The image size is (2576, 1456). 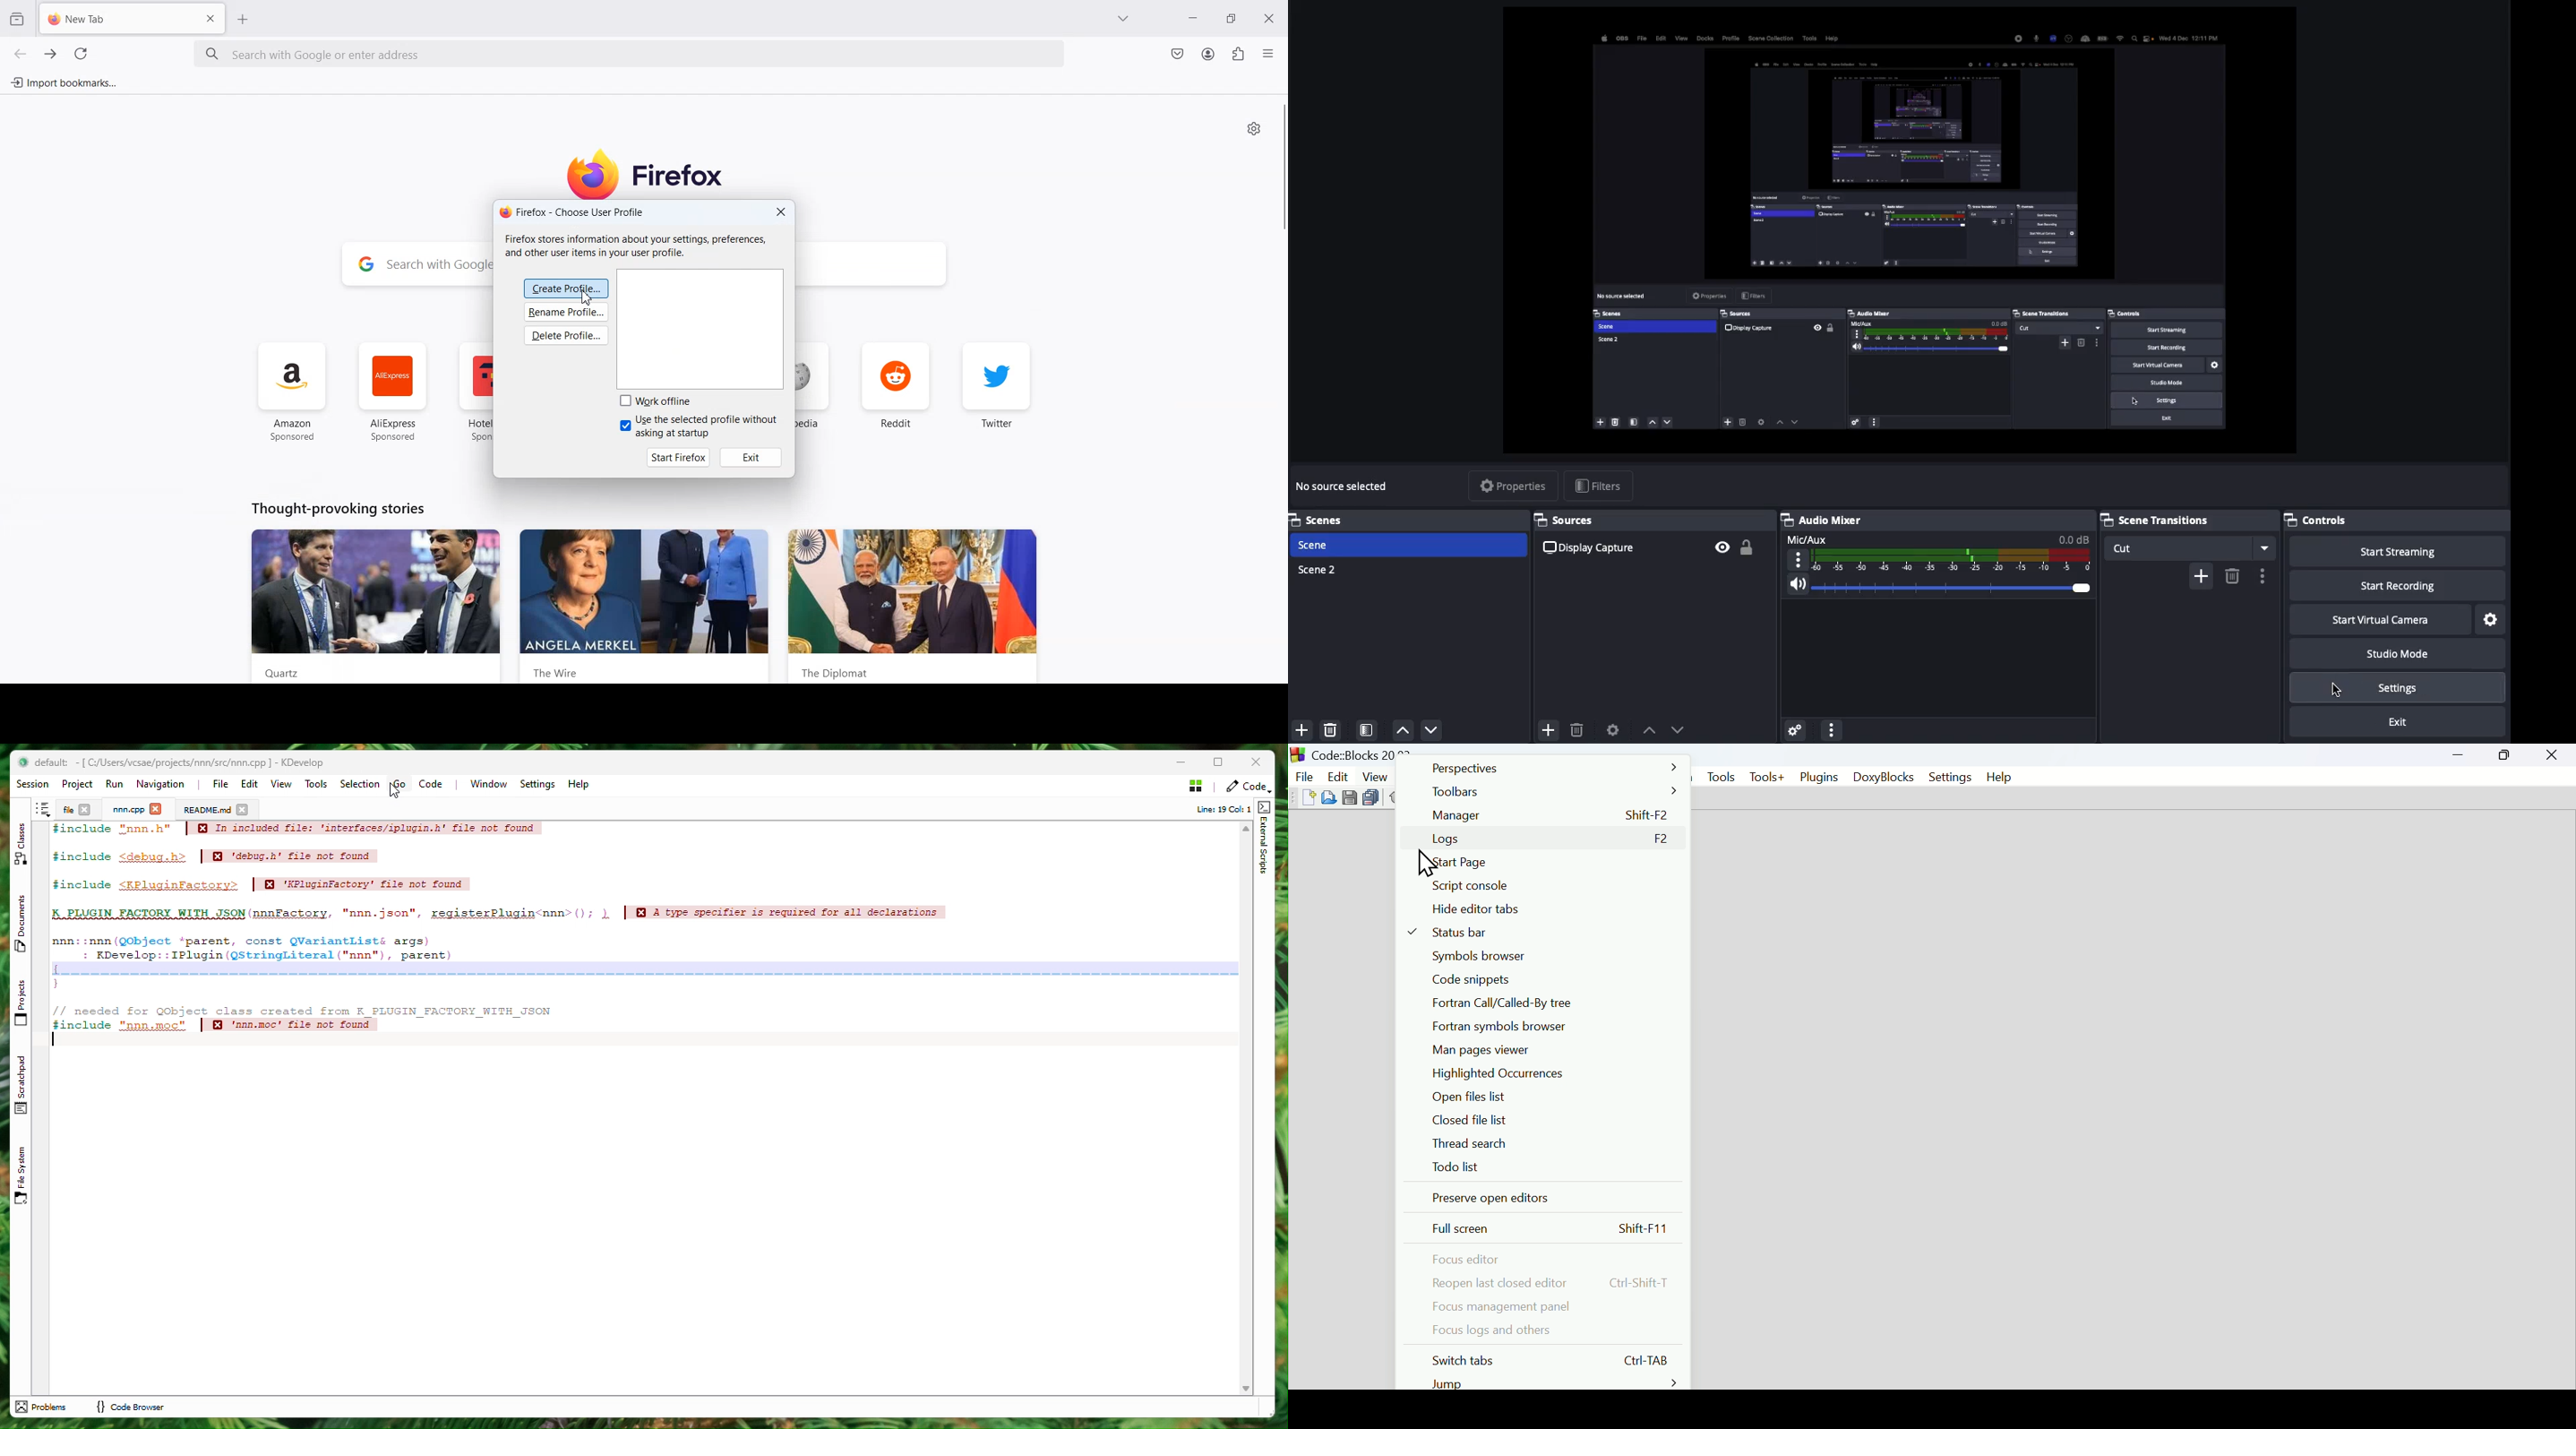 What do you see at coordinates (816, 394) in the screenshot?
I see `Wikipedia` at bounding box center [816, 394].